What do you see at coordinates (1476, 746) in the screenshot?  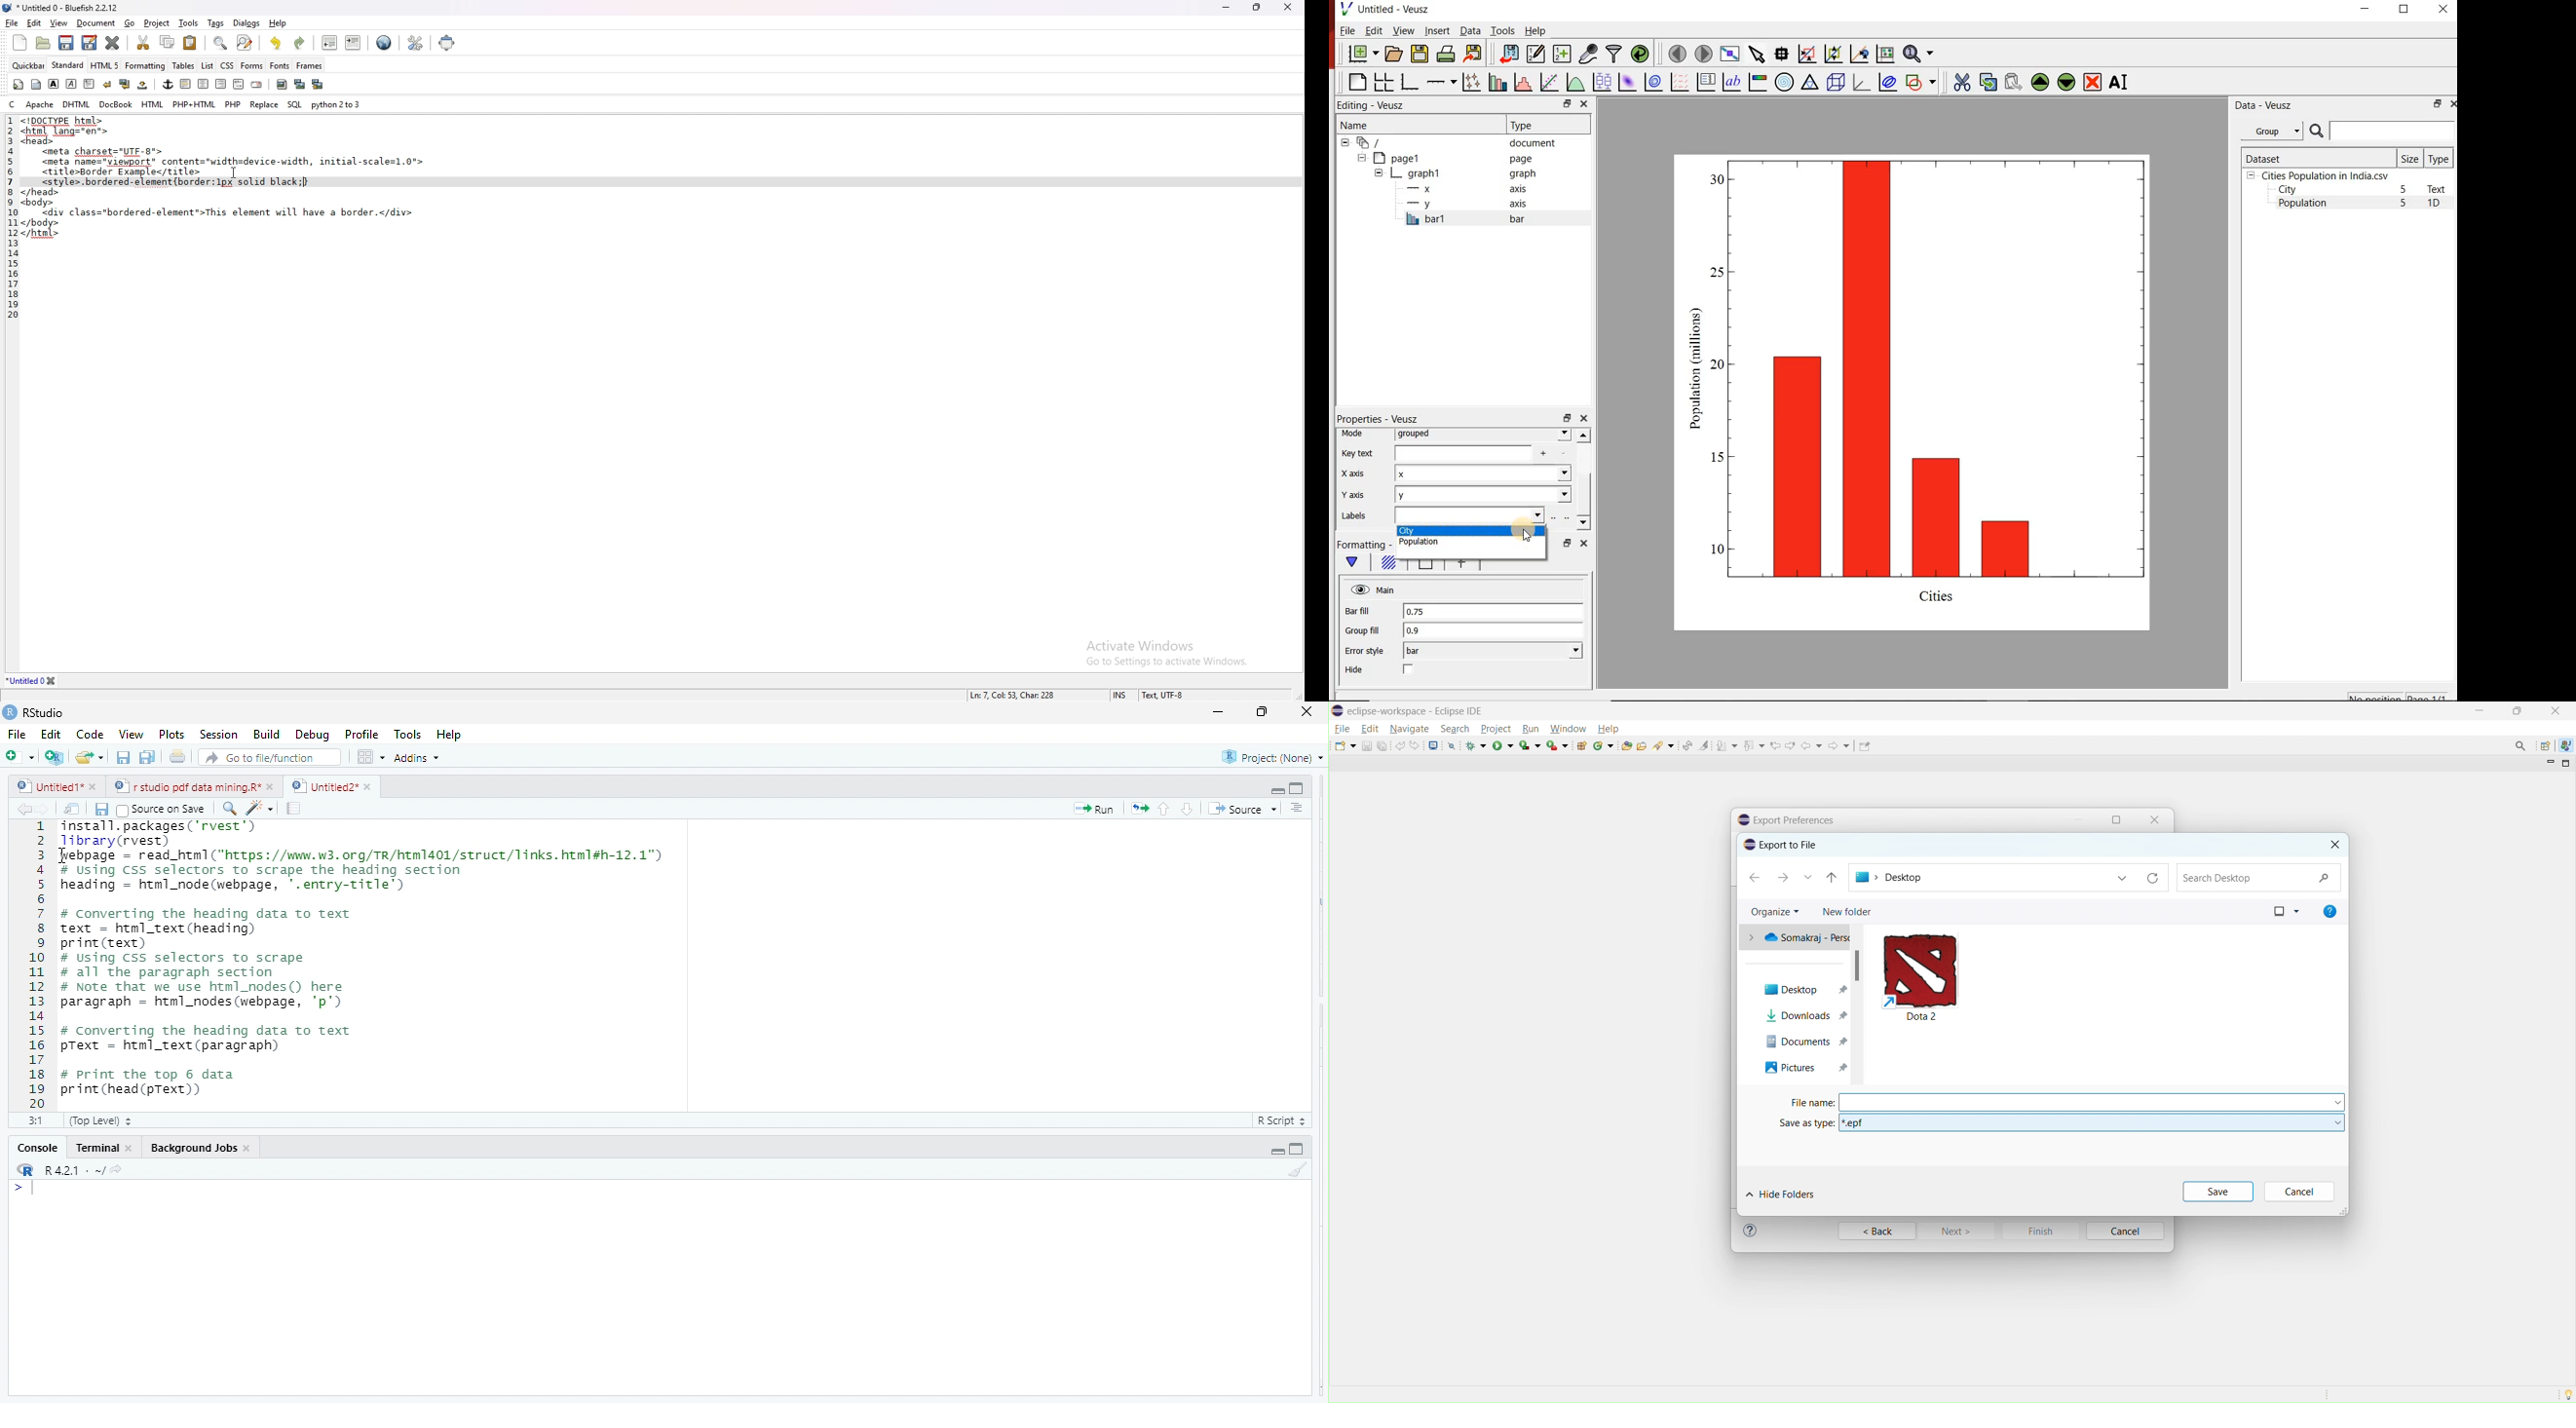 I see `debug` at bounding box center [1476, 746].